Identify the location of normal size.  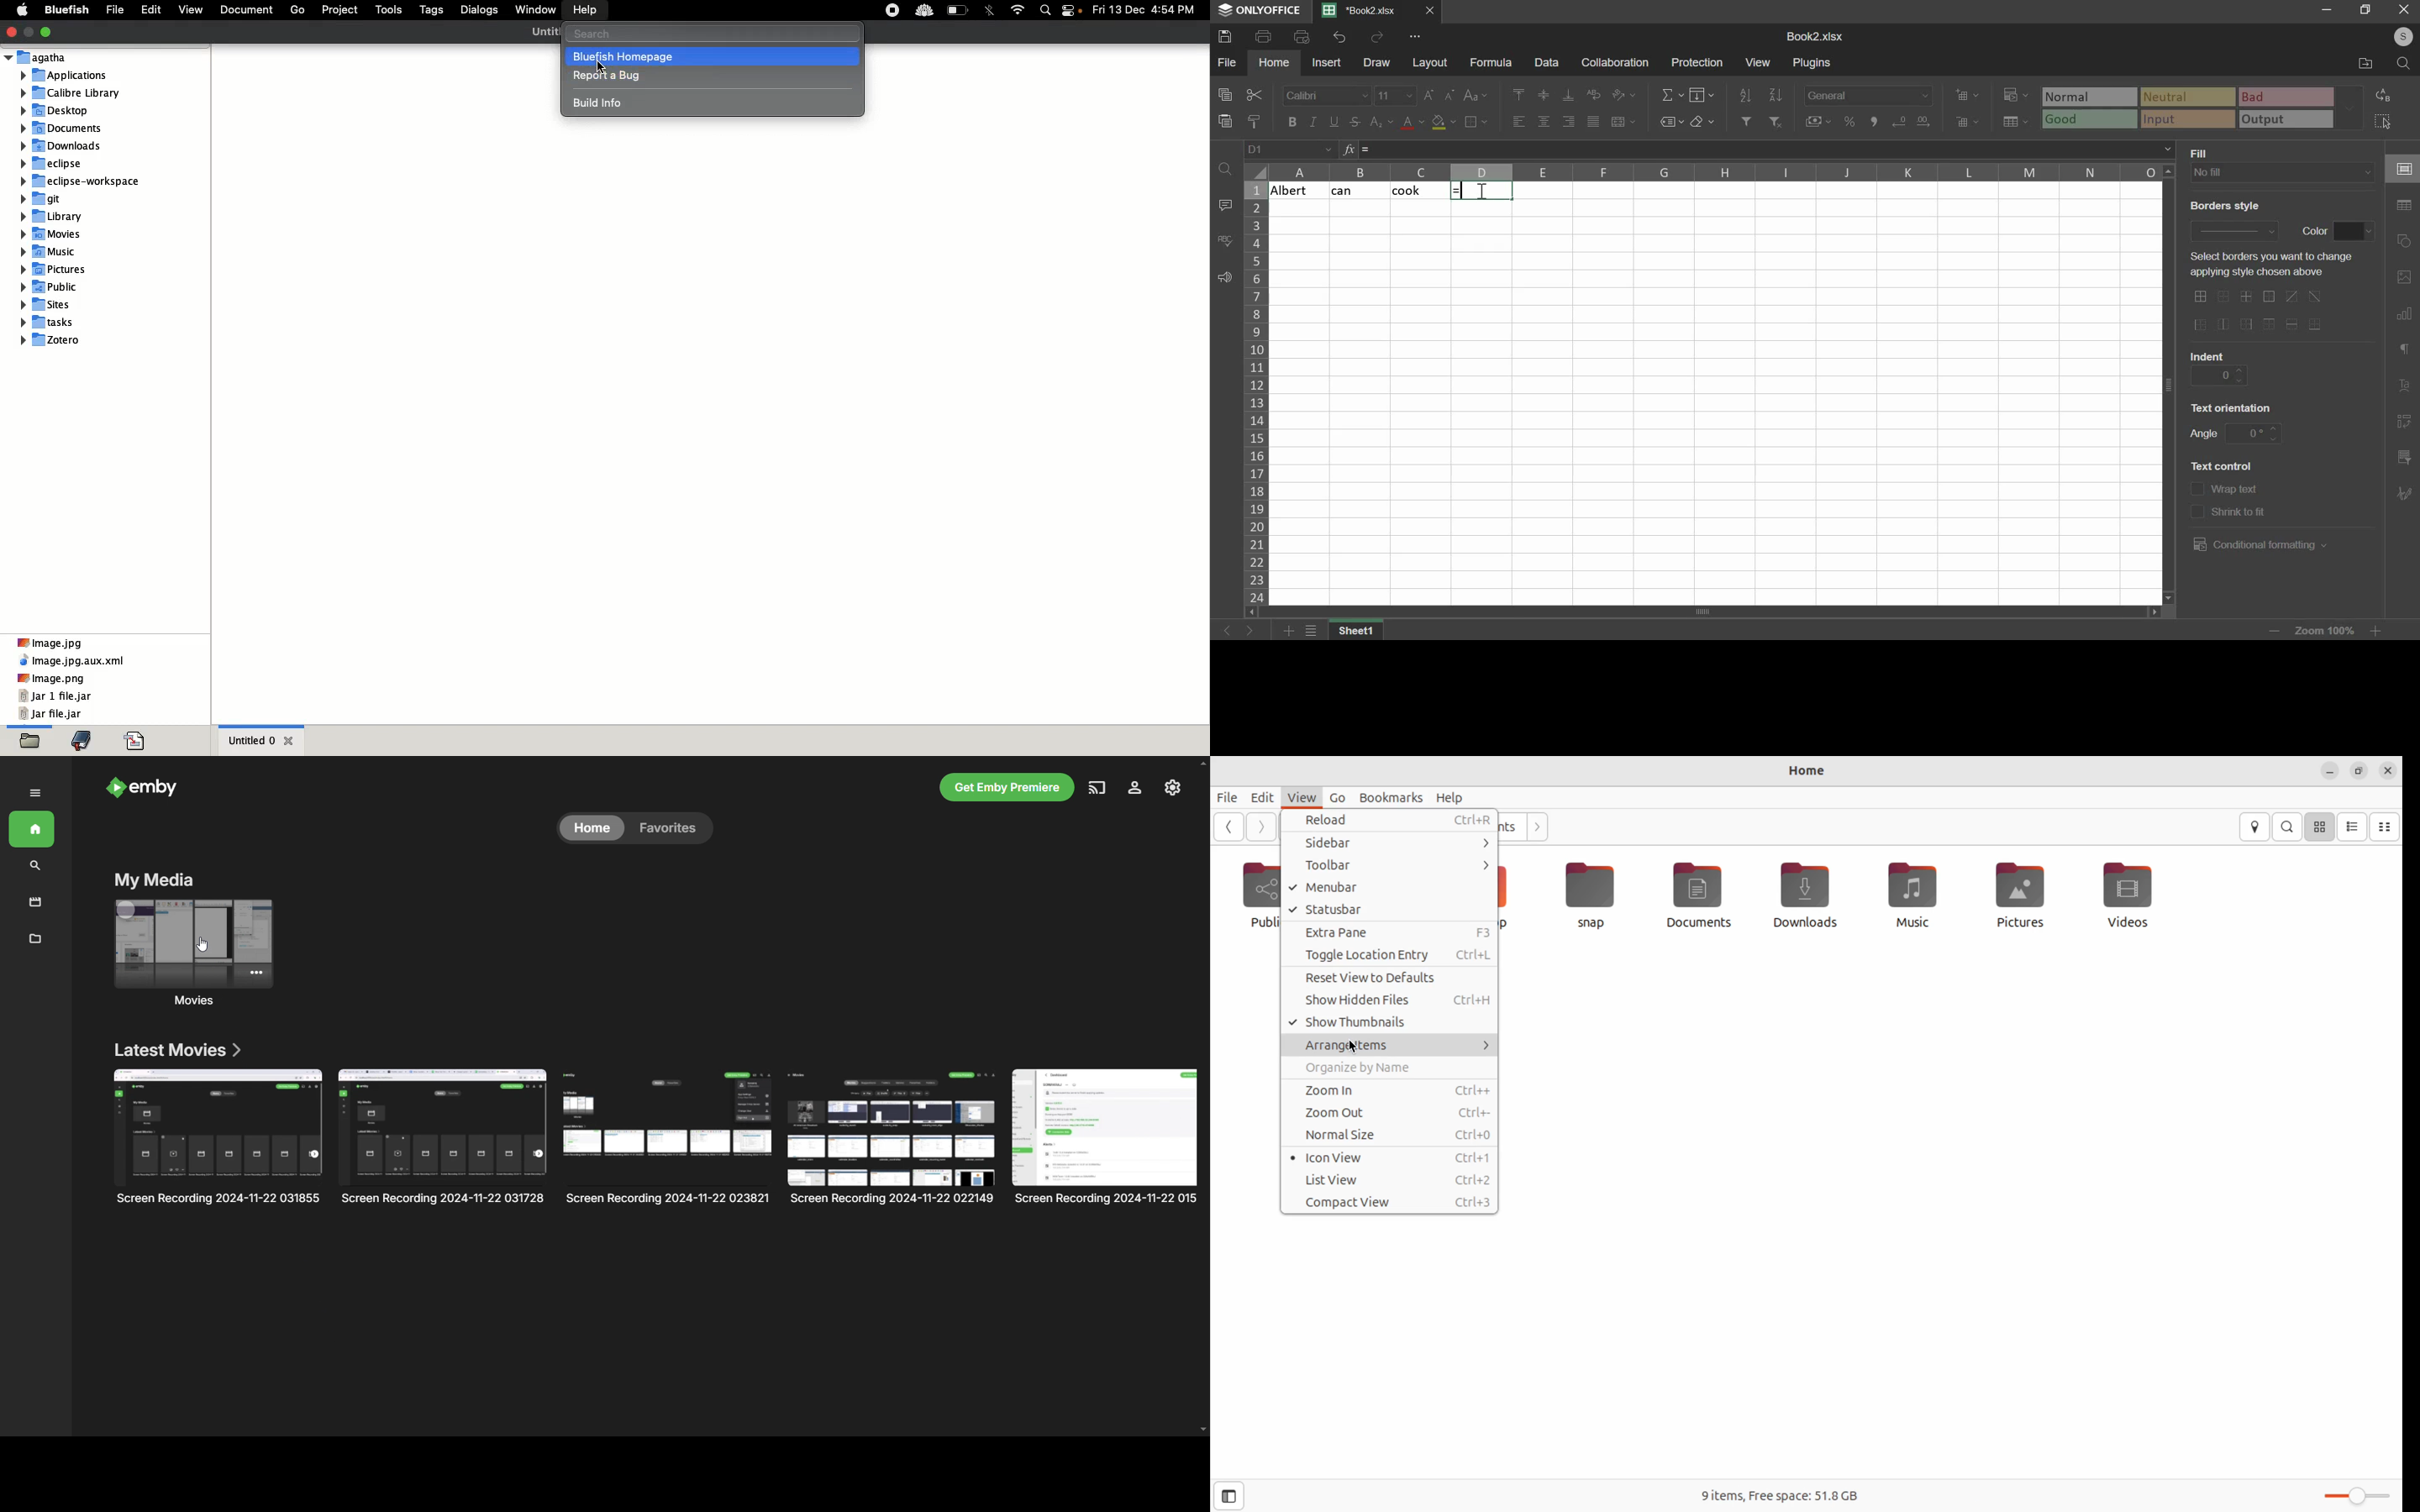
(1391, 1134).